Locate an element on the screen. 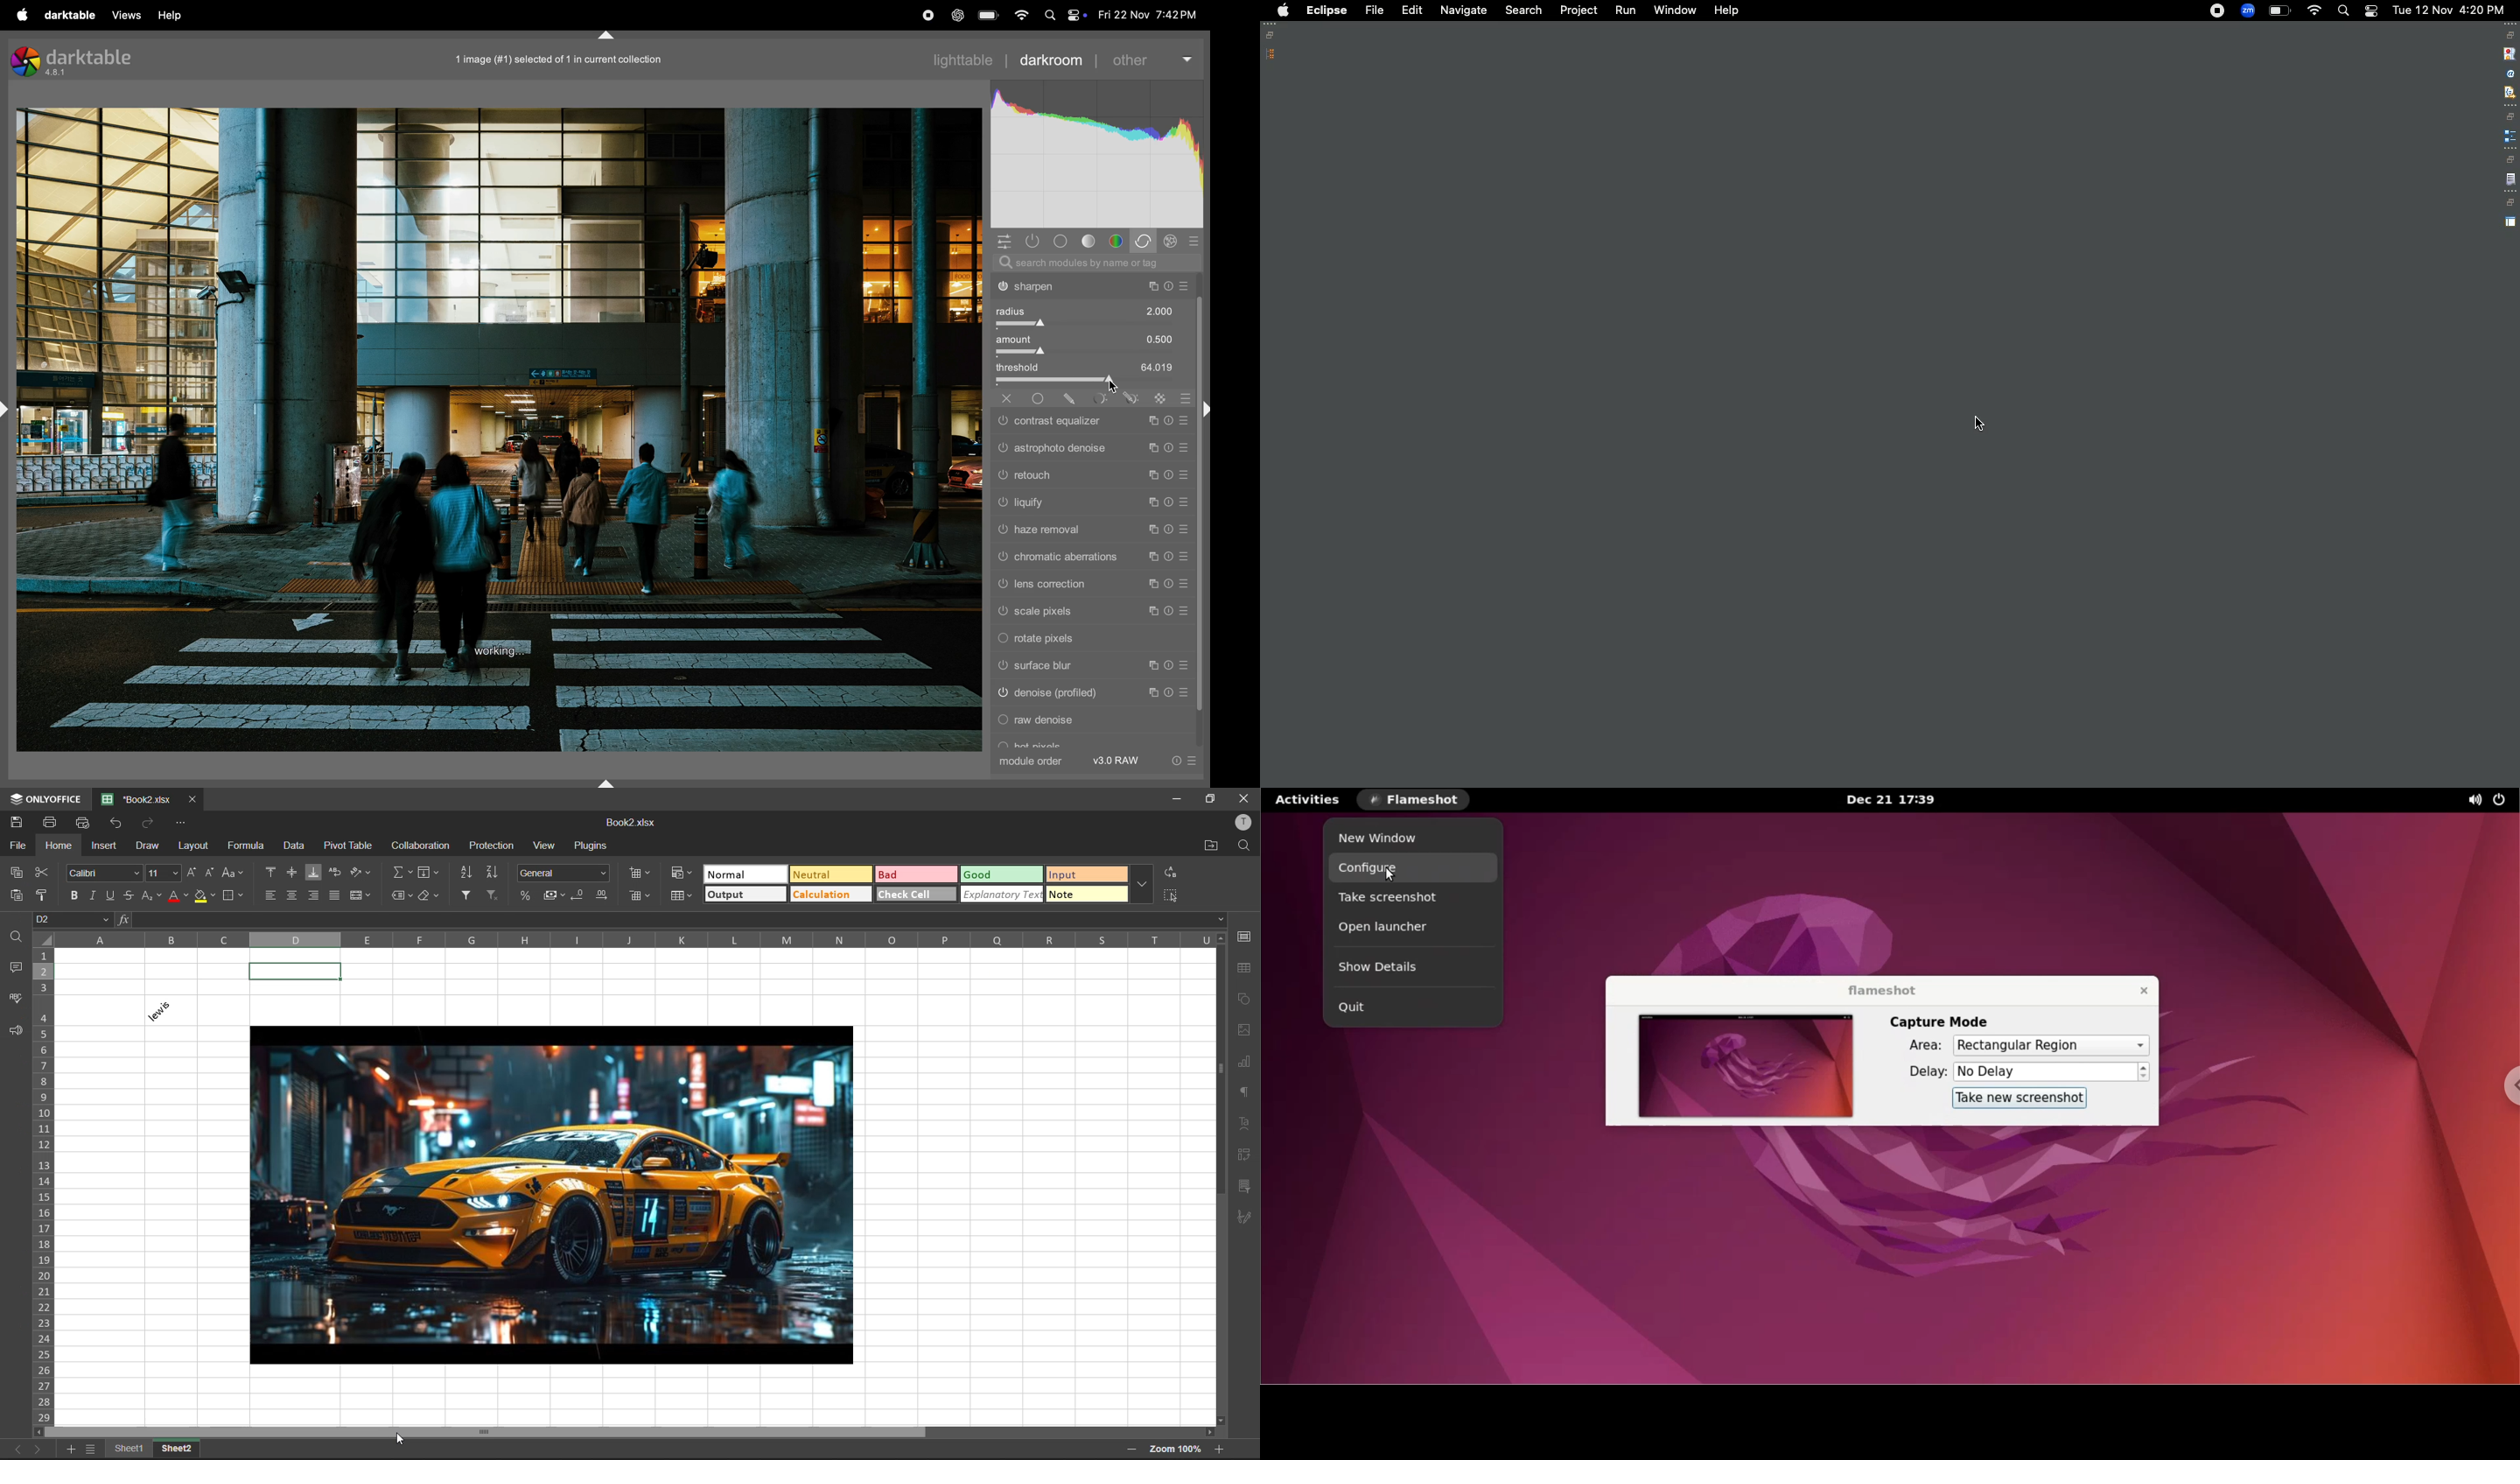 This screenshot has height=1484, width=2520. comments is located at coordinates (18, 968).